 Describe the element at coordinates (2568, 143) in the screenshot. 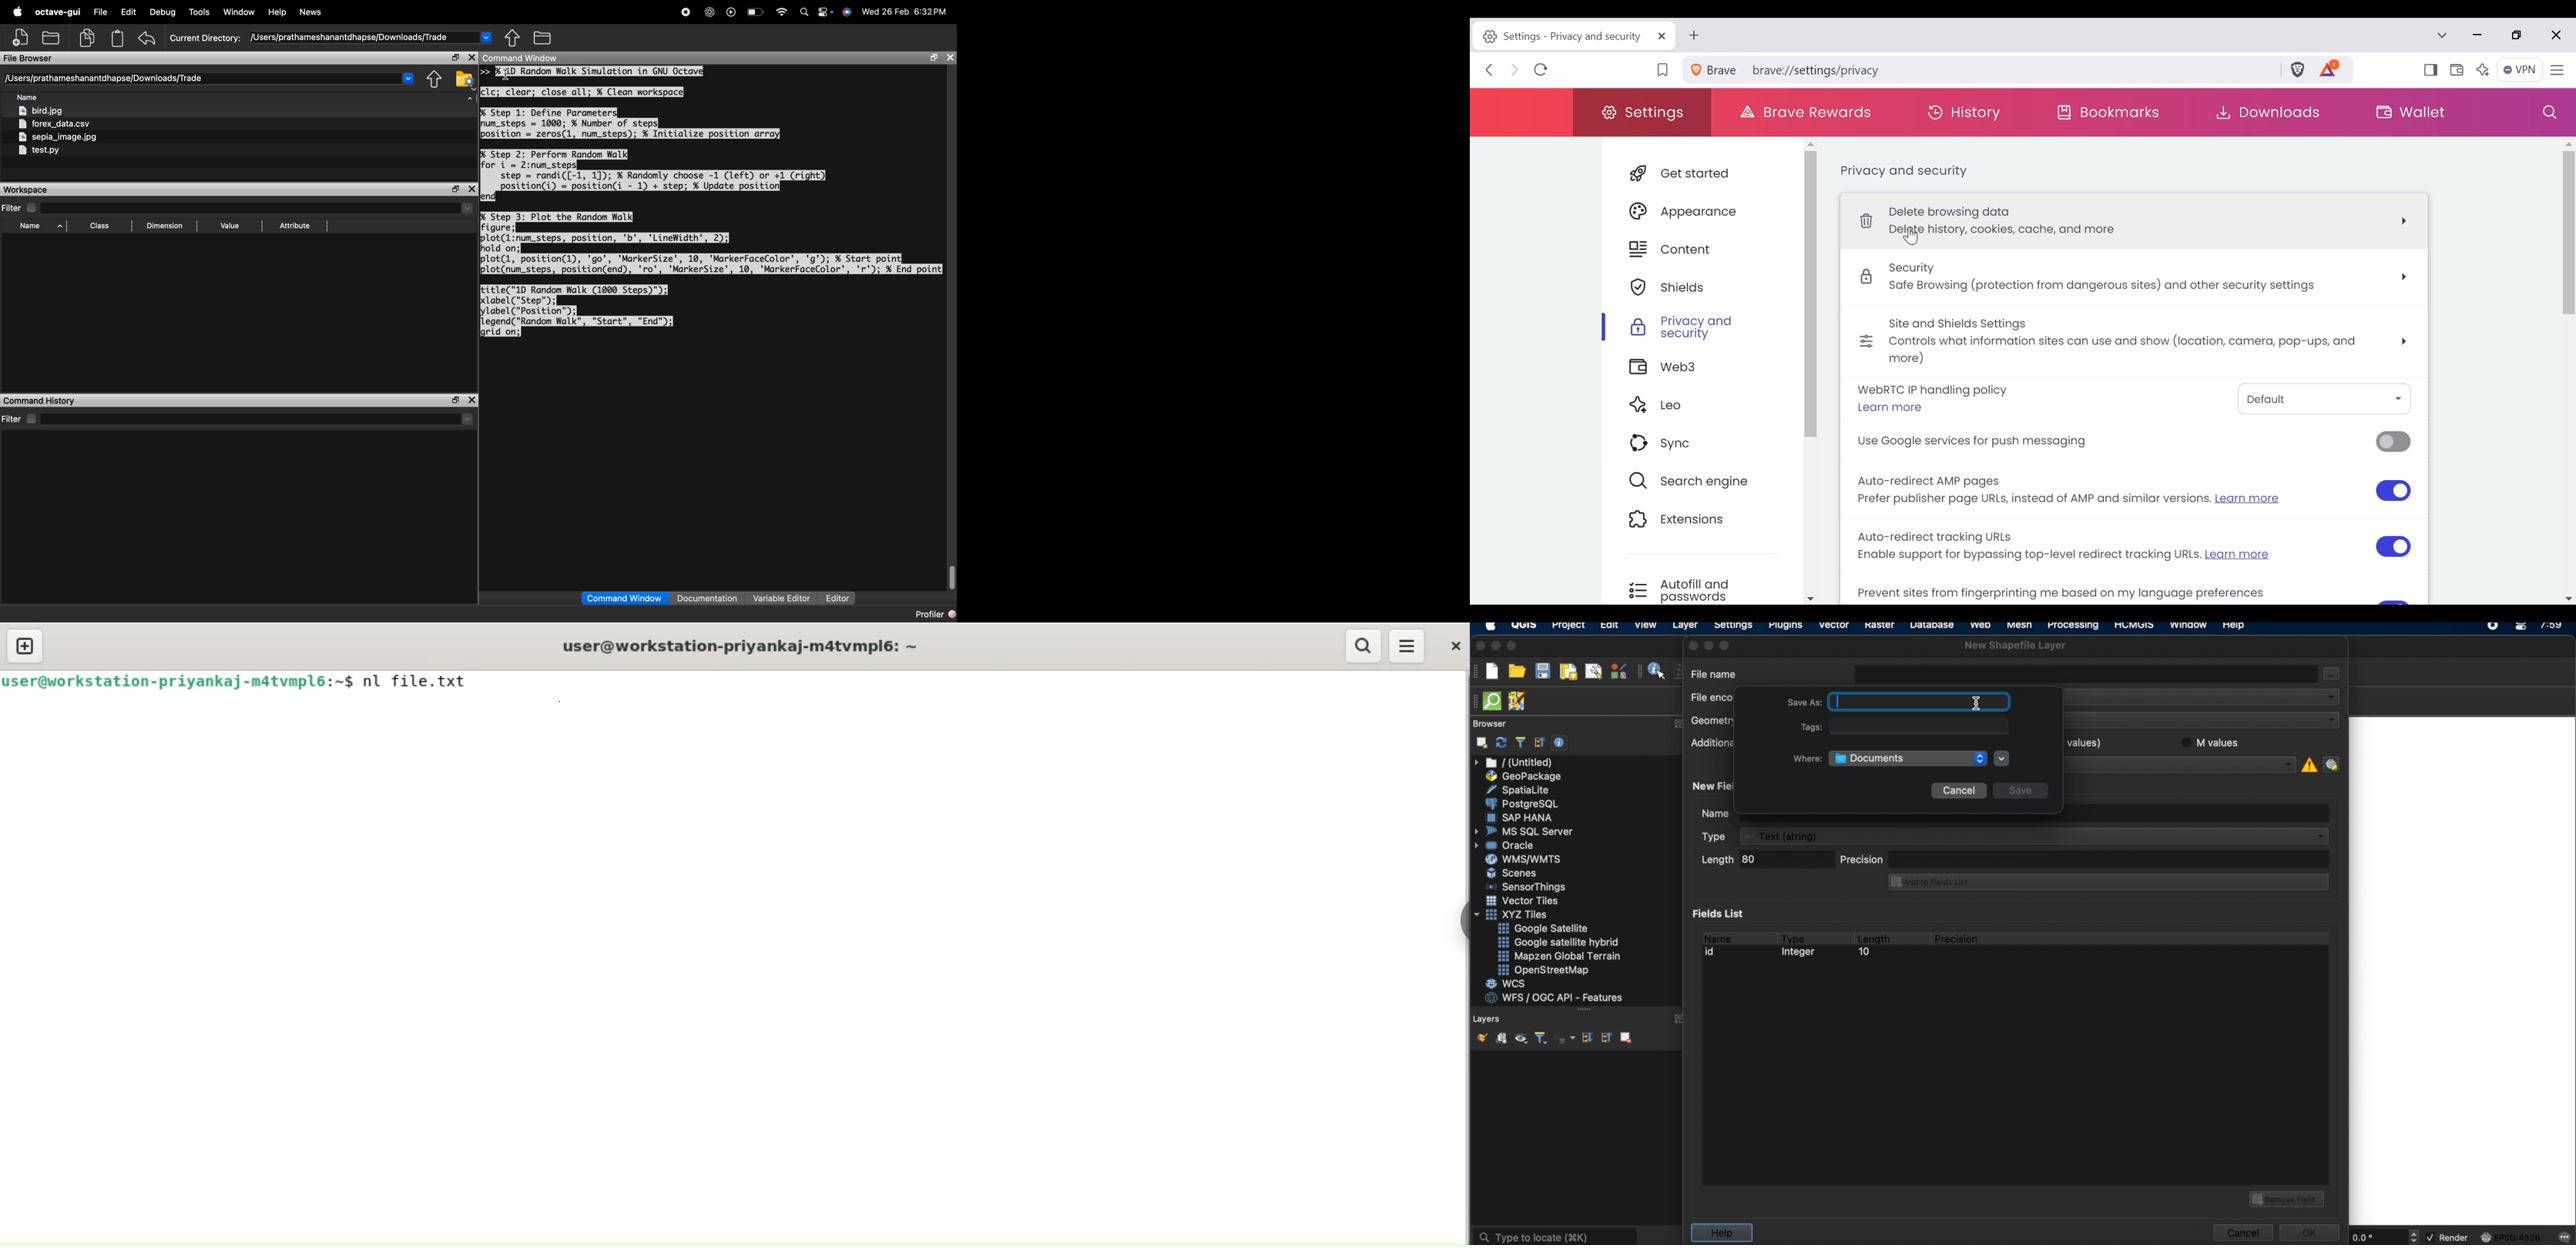

I see `Scroll up` at that location.